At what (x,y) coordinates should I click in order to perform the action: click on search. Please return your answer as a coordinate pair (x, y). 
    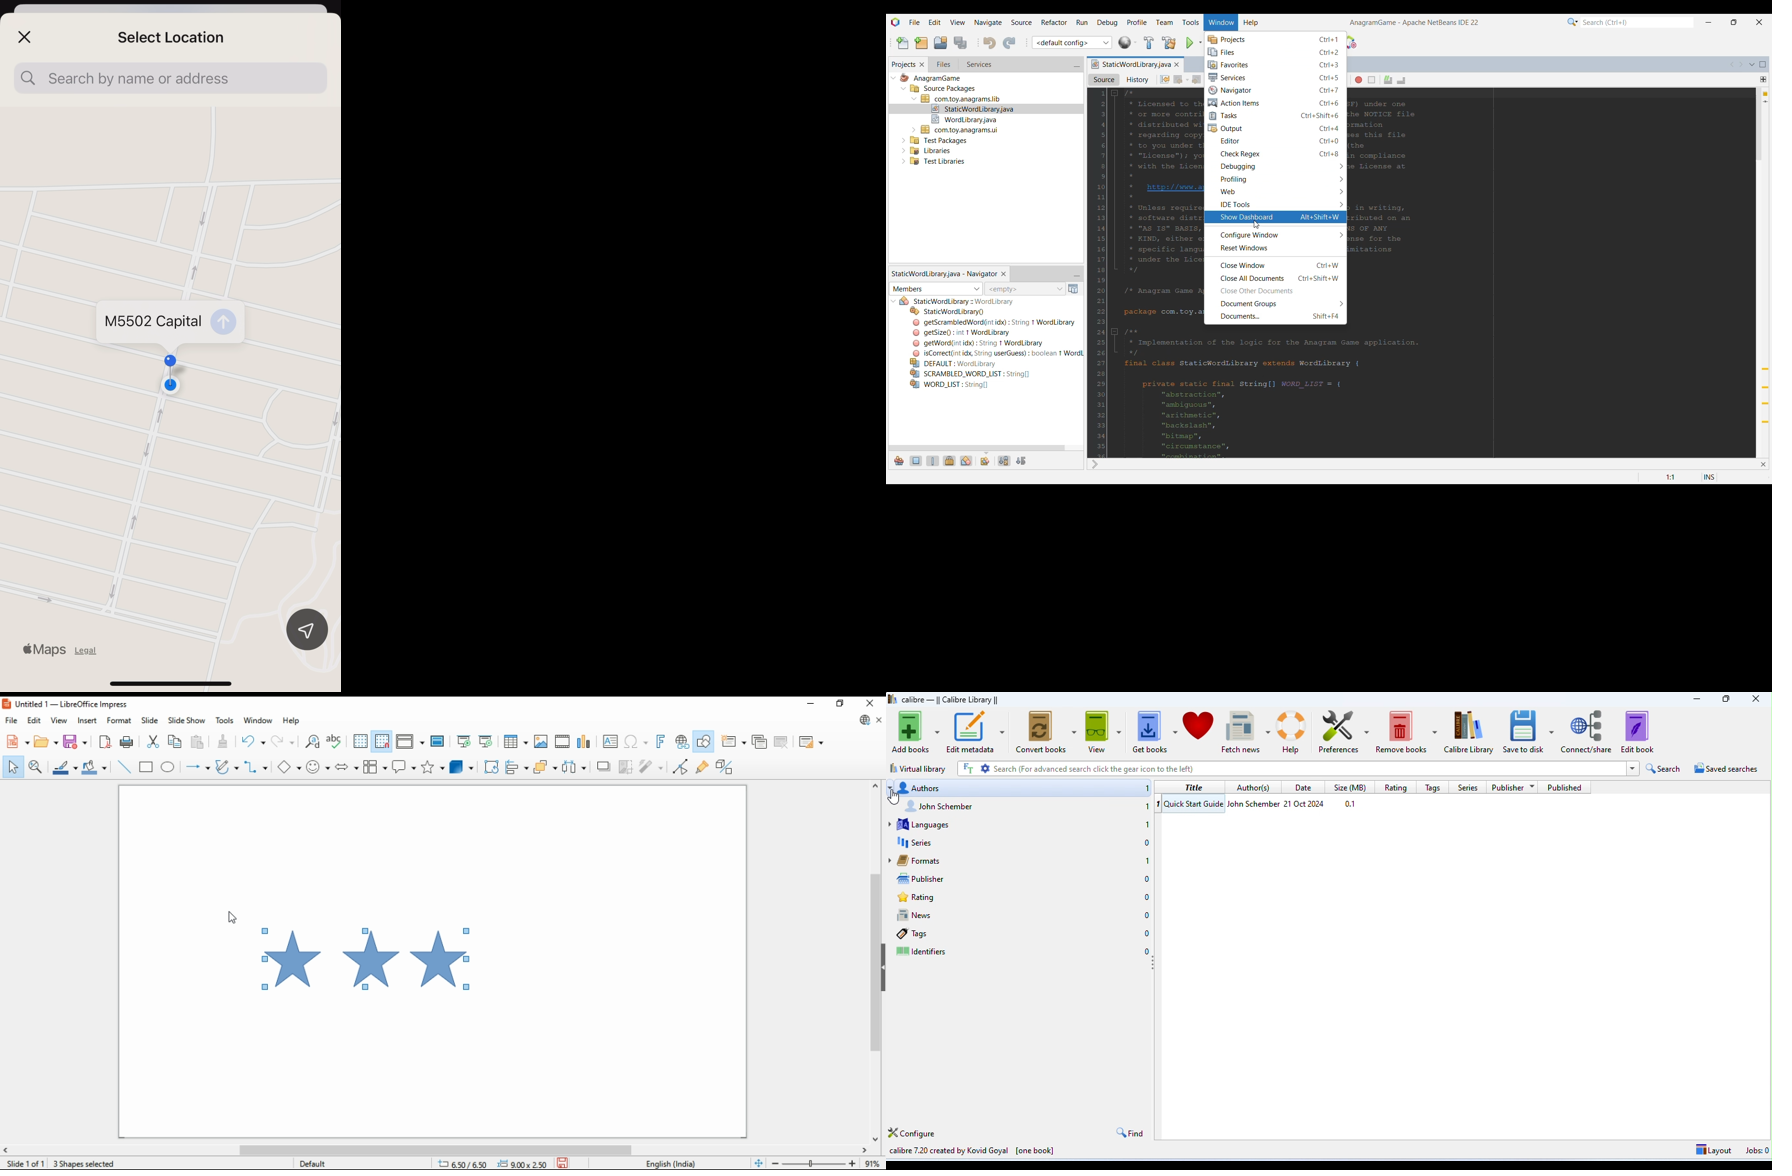
    Looking at the image, I should click on (1664, 769).